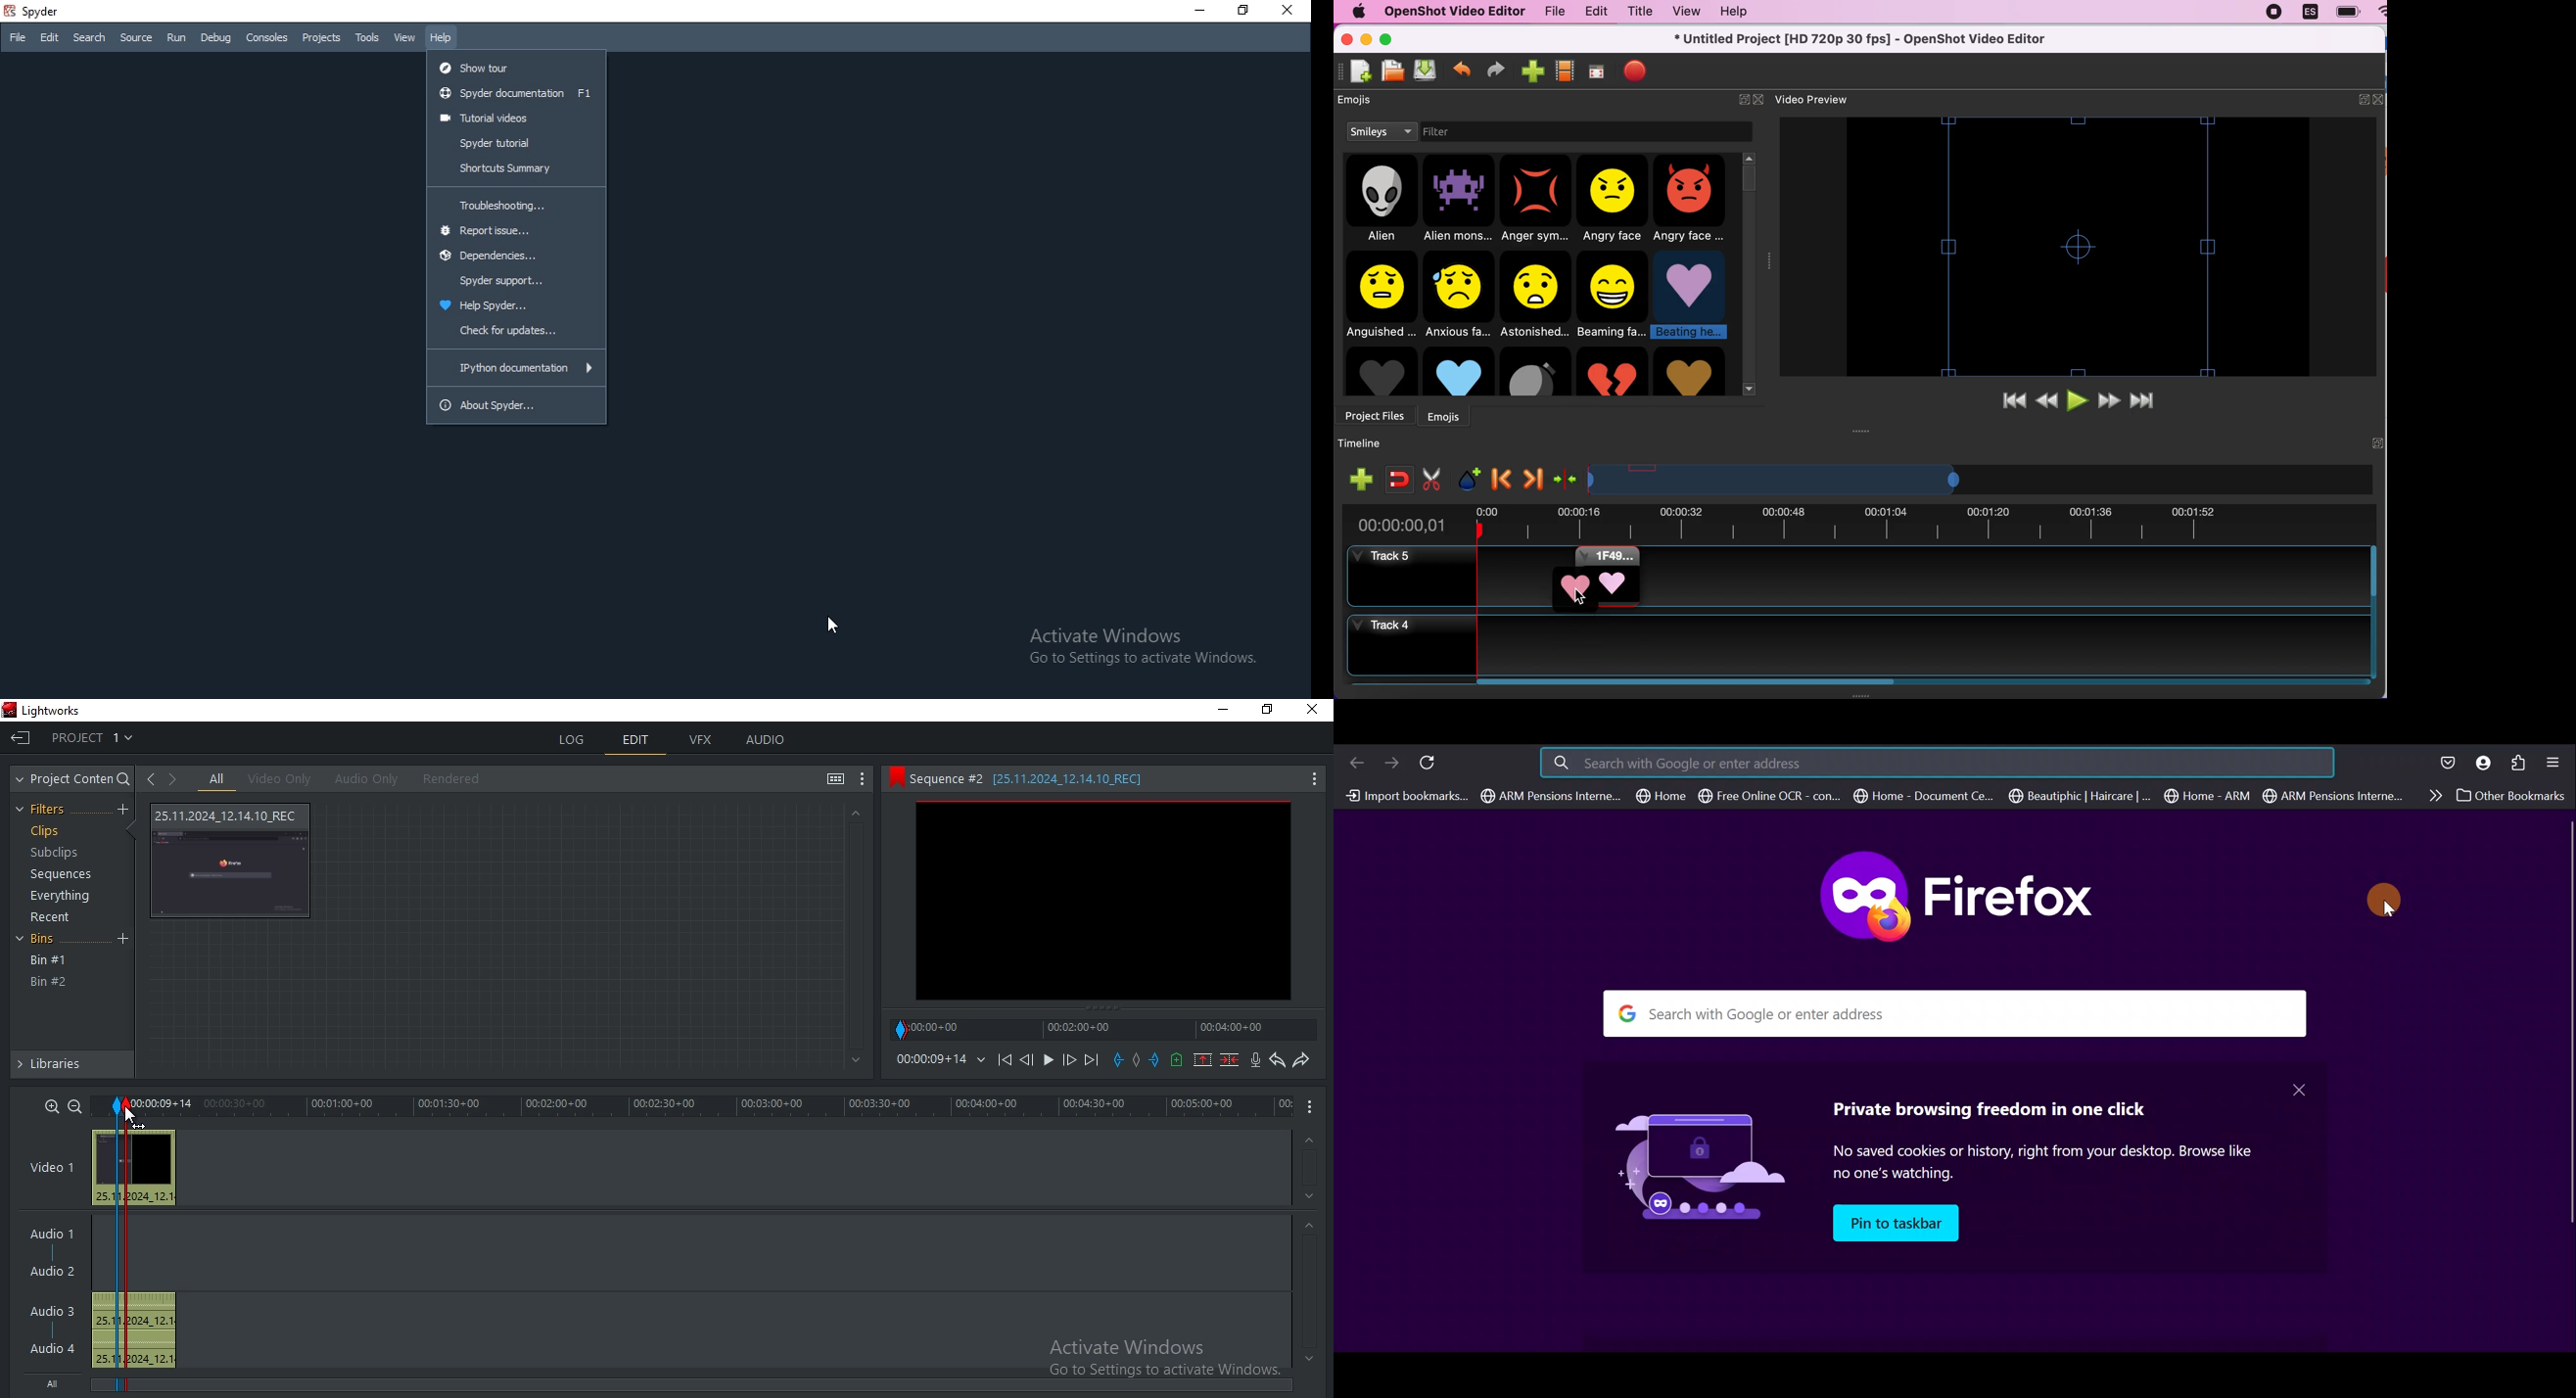 The height and width of the screenshot is (1400, 2576). I want to click on Close, so click(1313, 716).